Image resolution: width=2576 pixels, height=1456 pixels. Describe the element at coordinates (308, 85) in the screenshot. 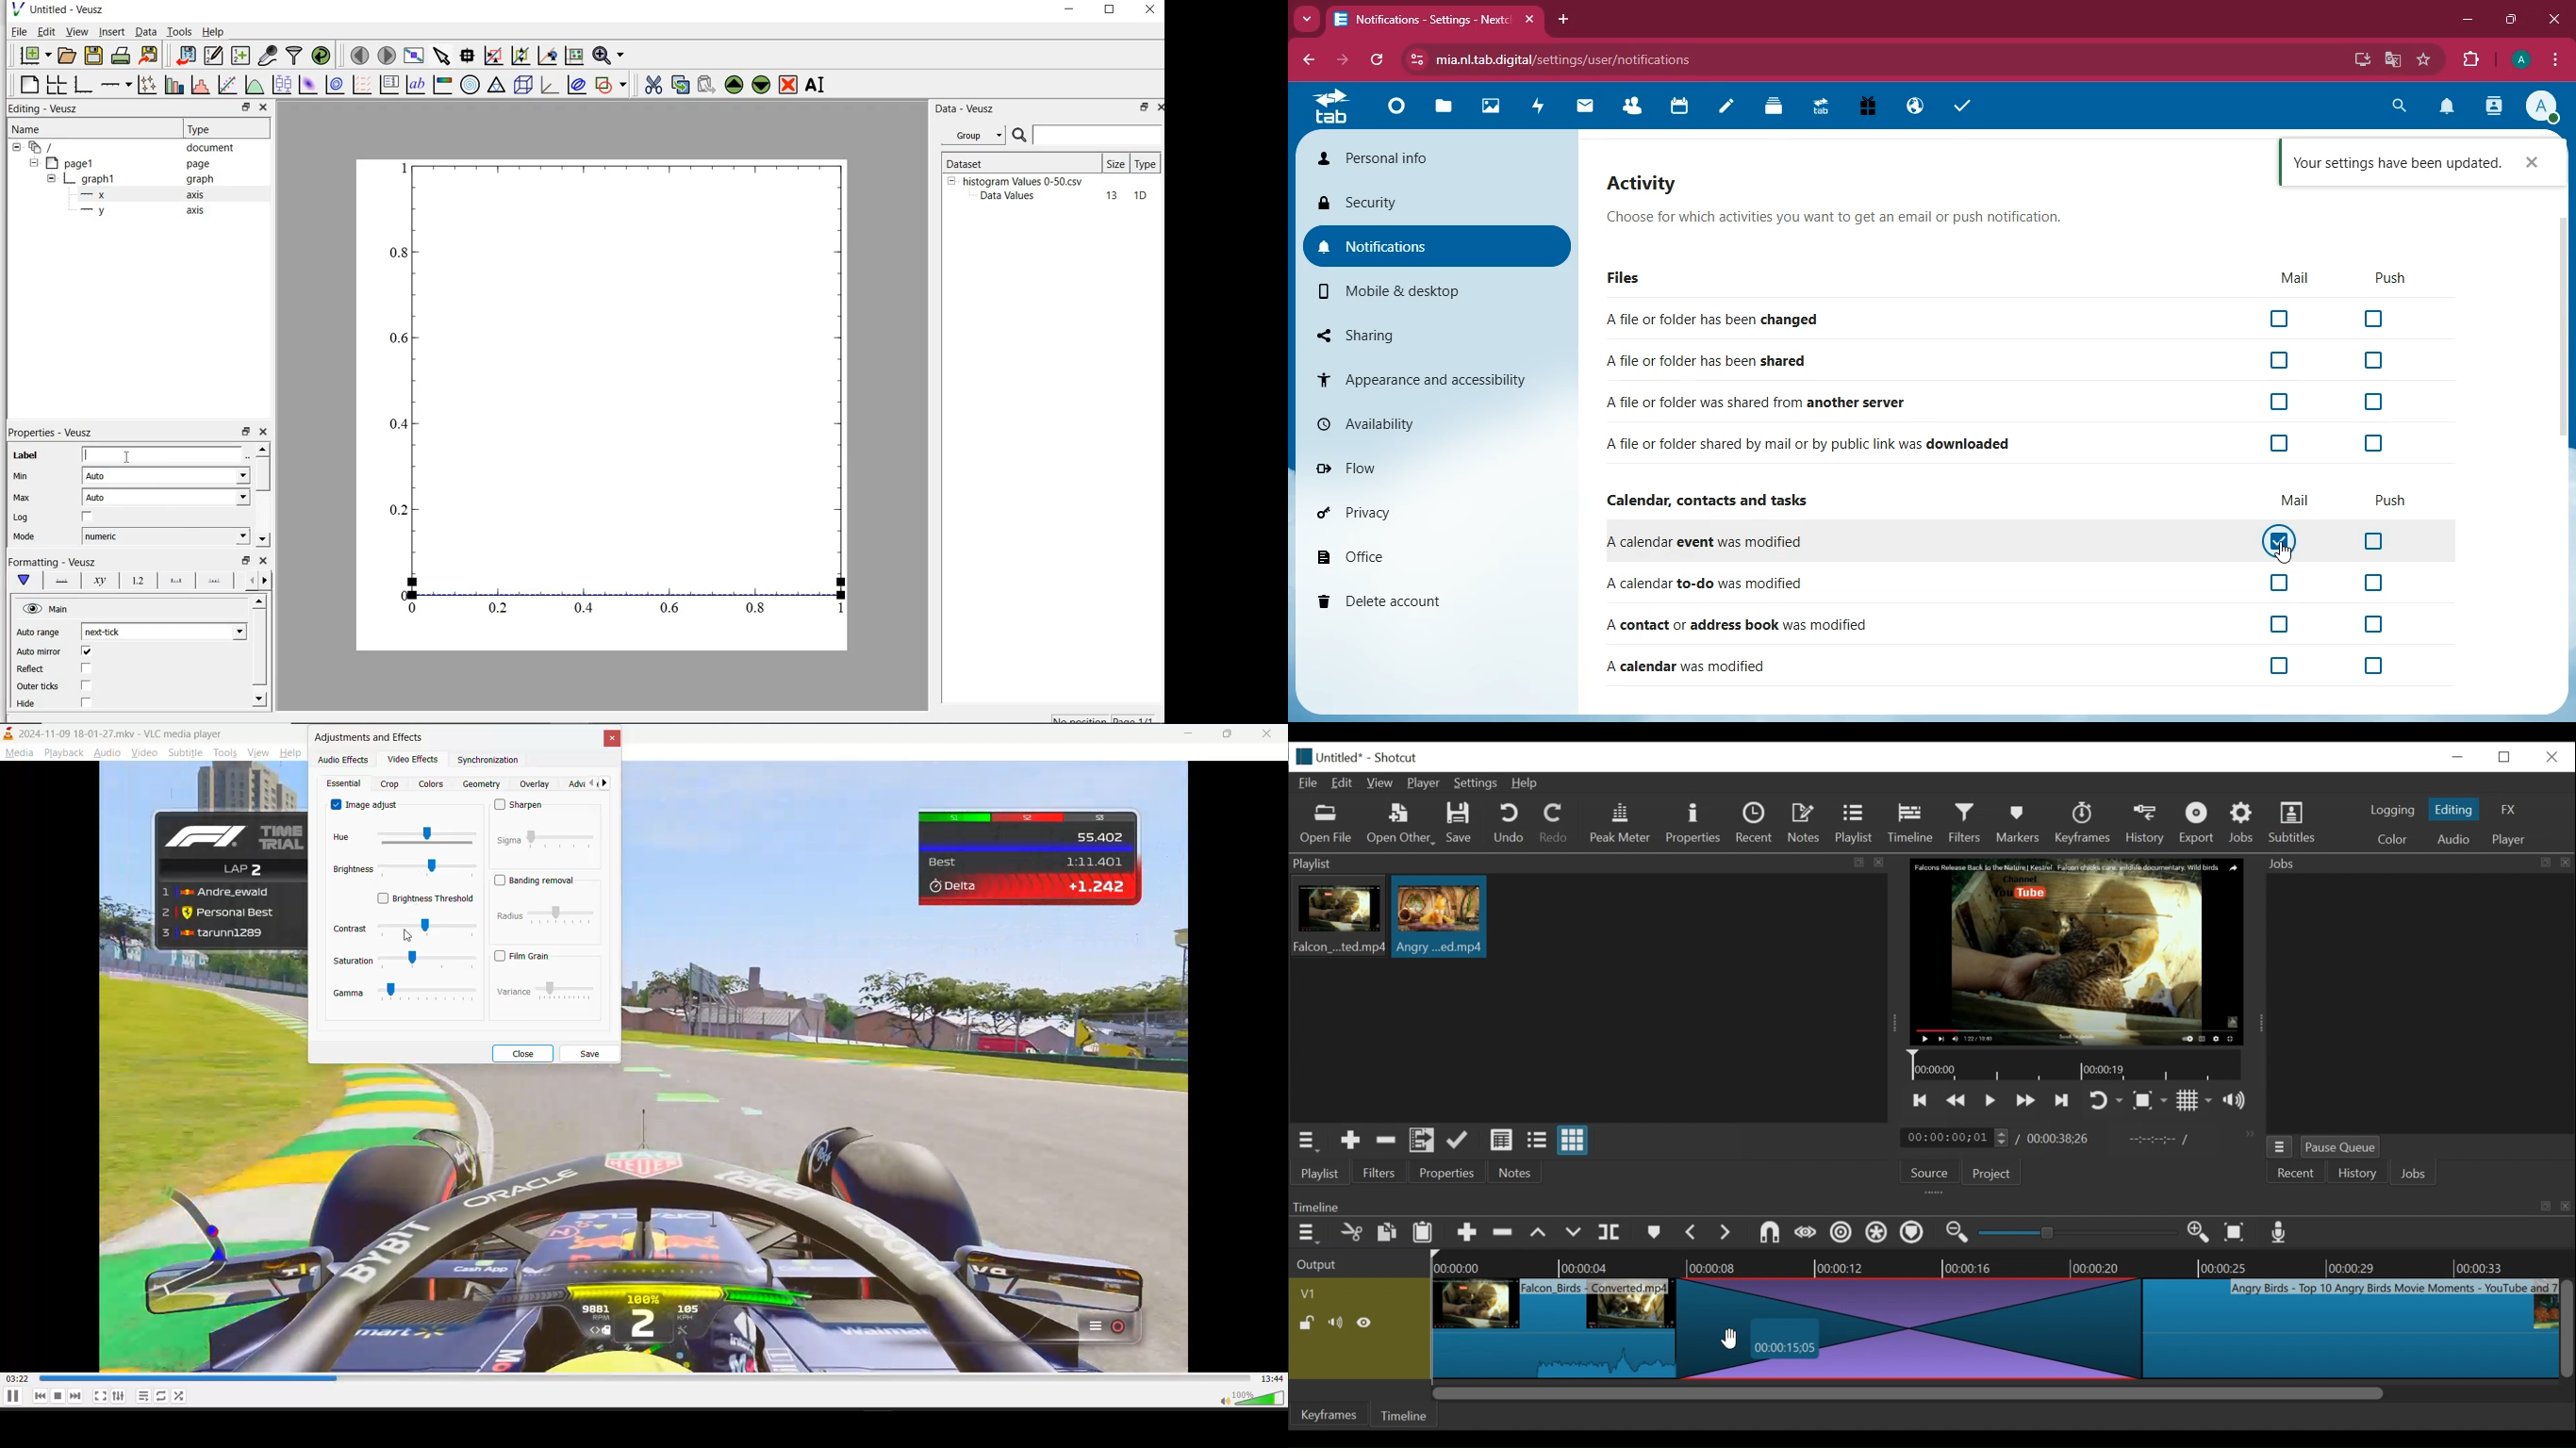

I see `plot 2d dataset as an image` at that location.